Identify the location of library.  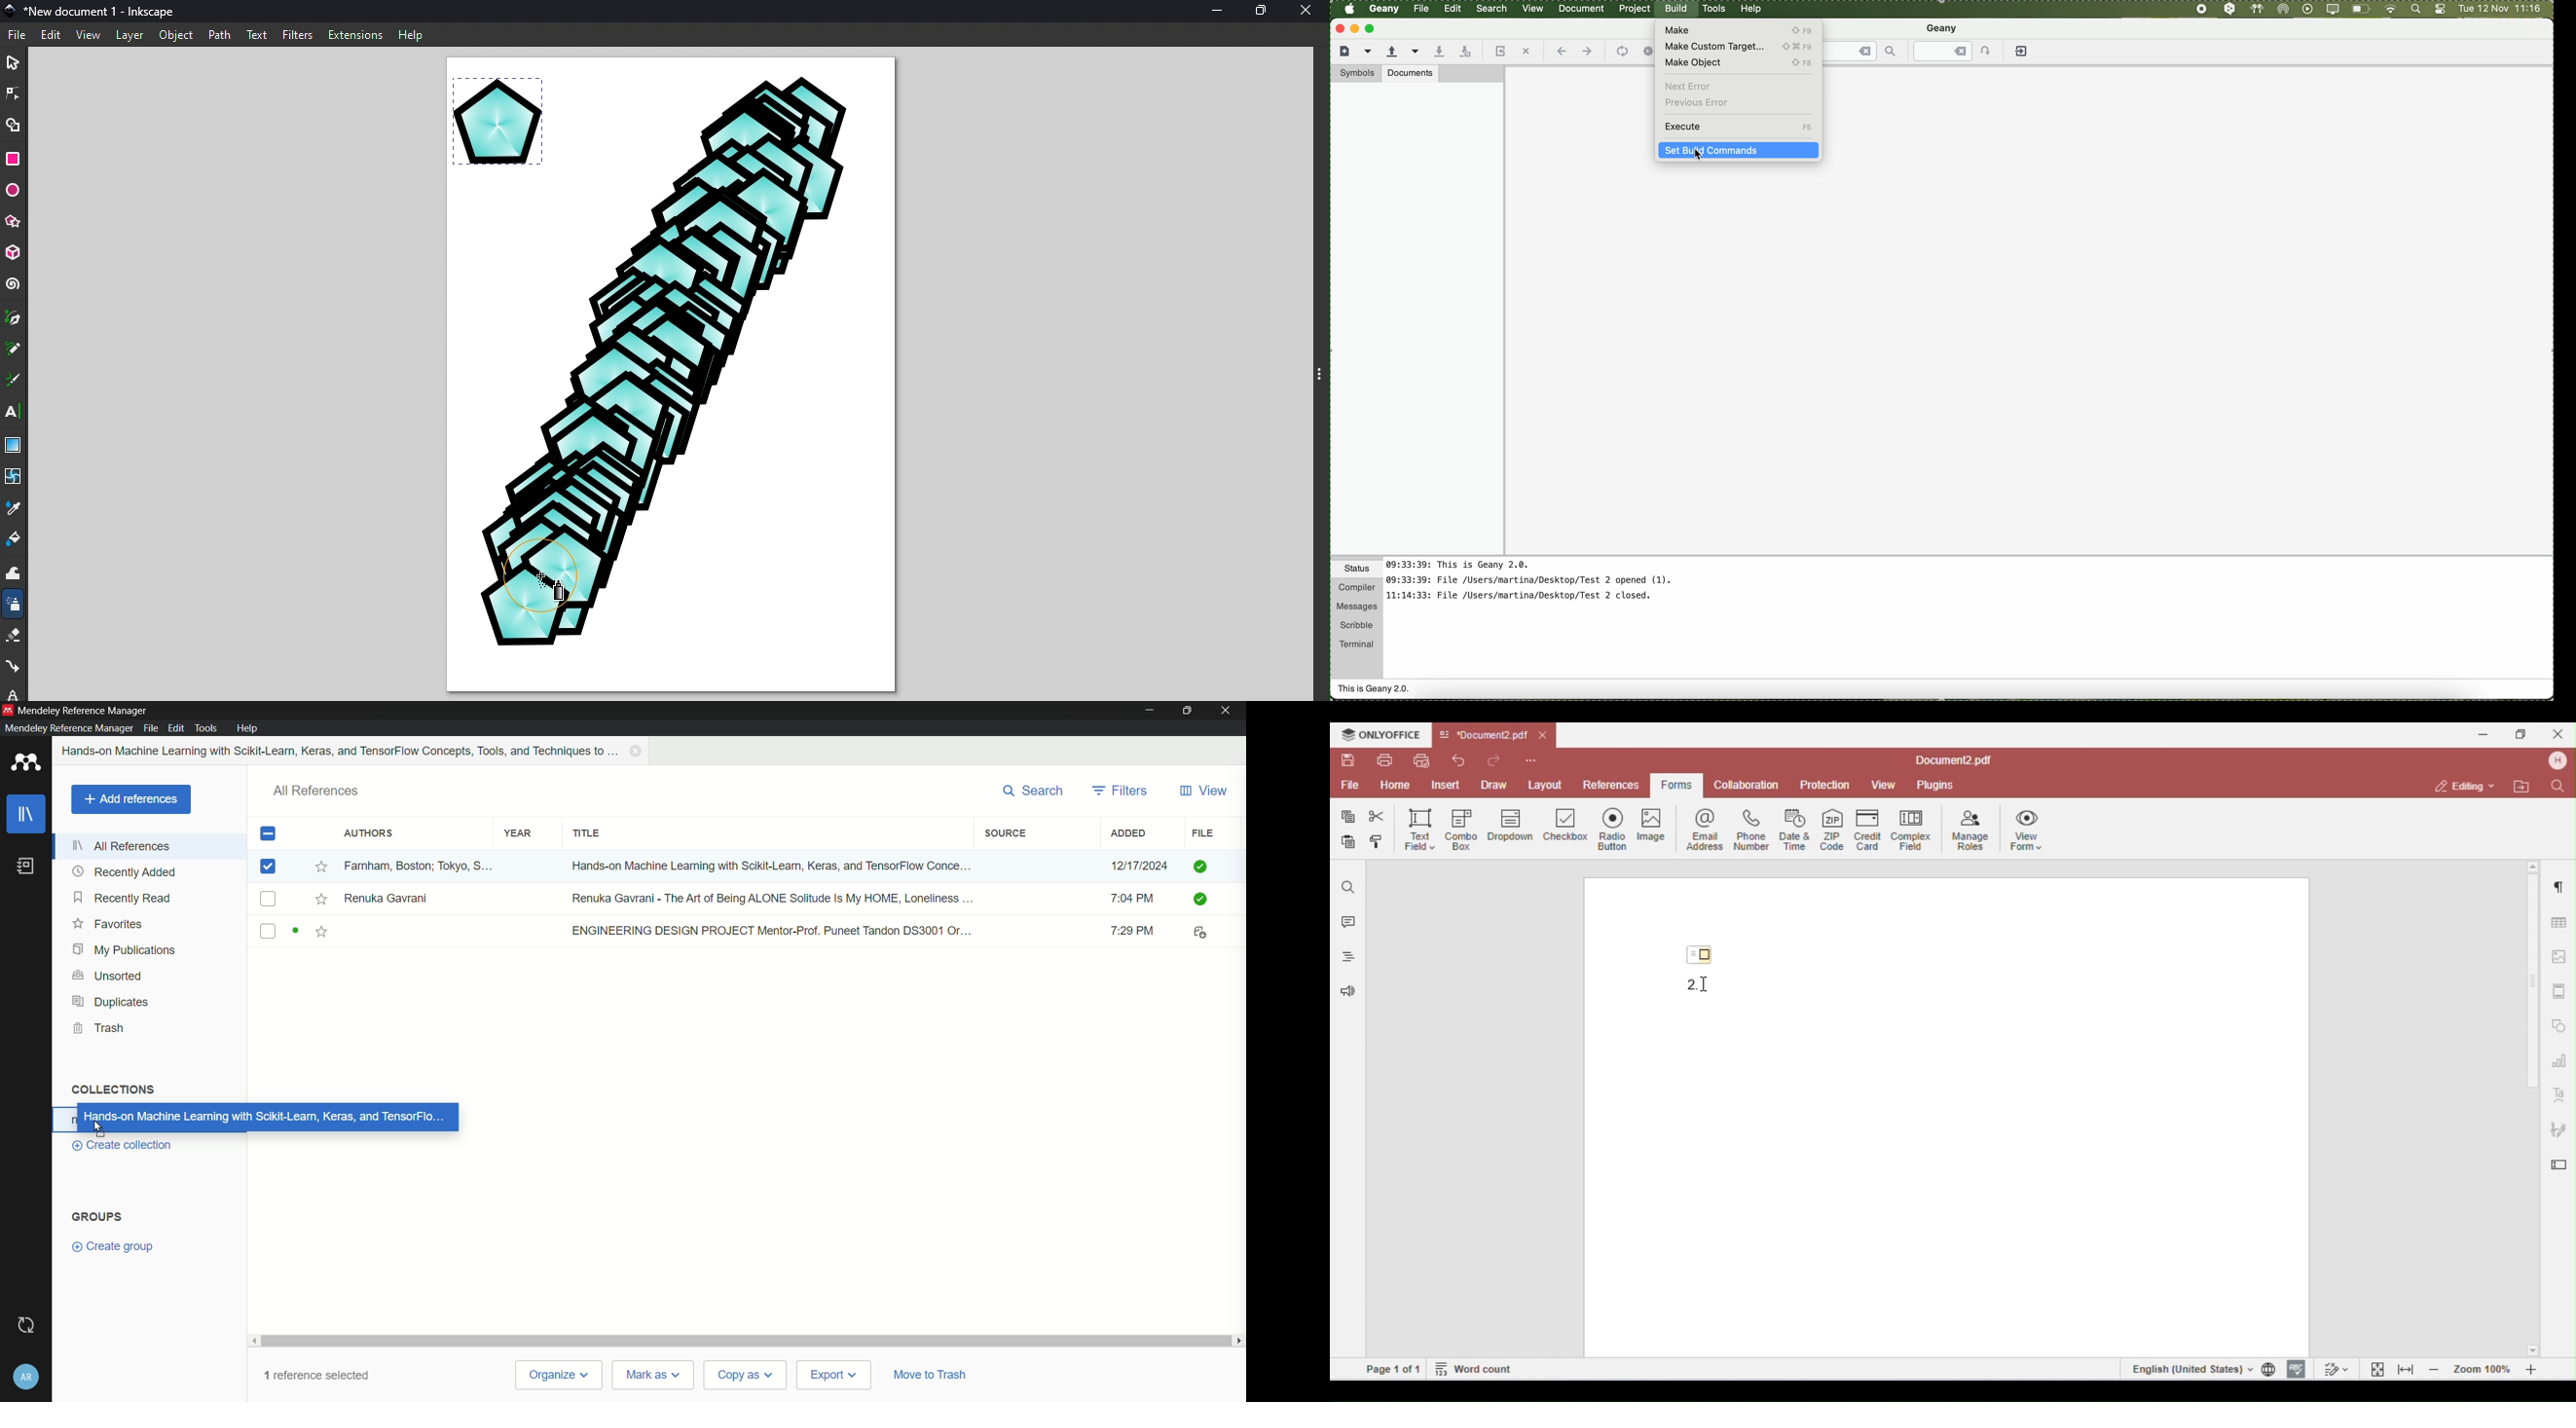
(27, 816).